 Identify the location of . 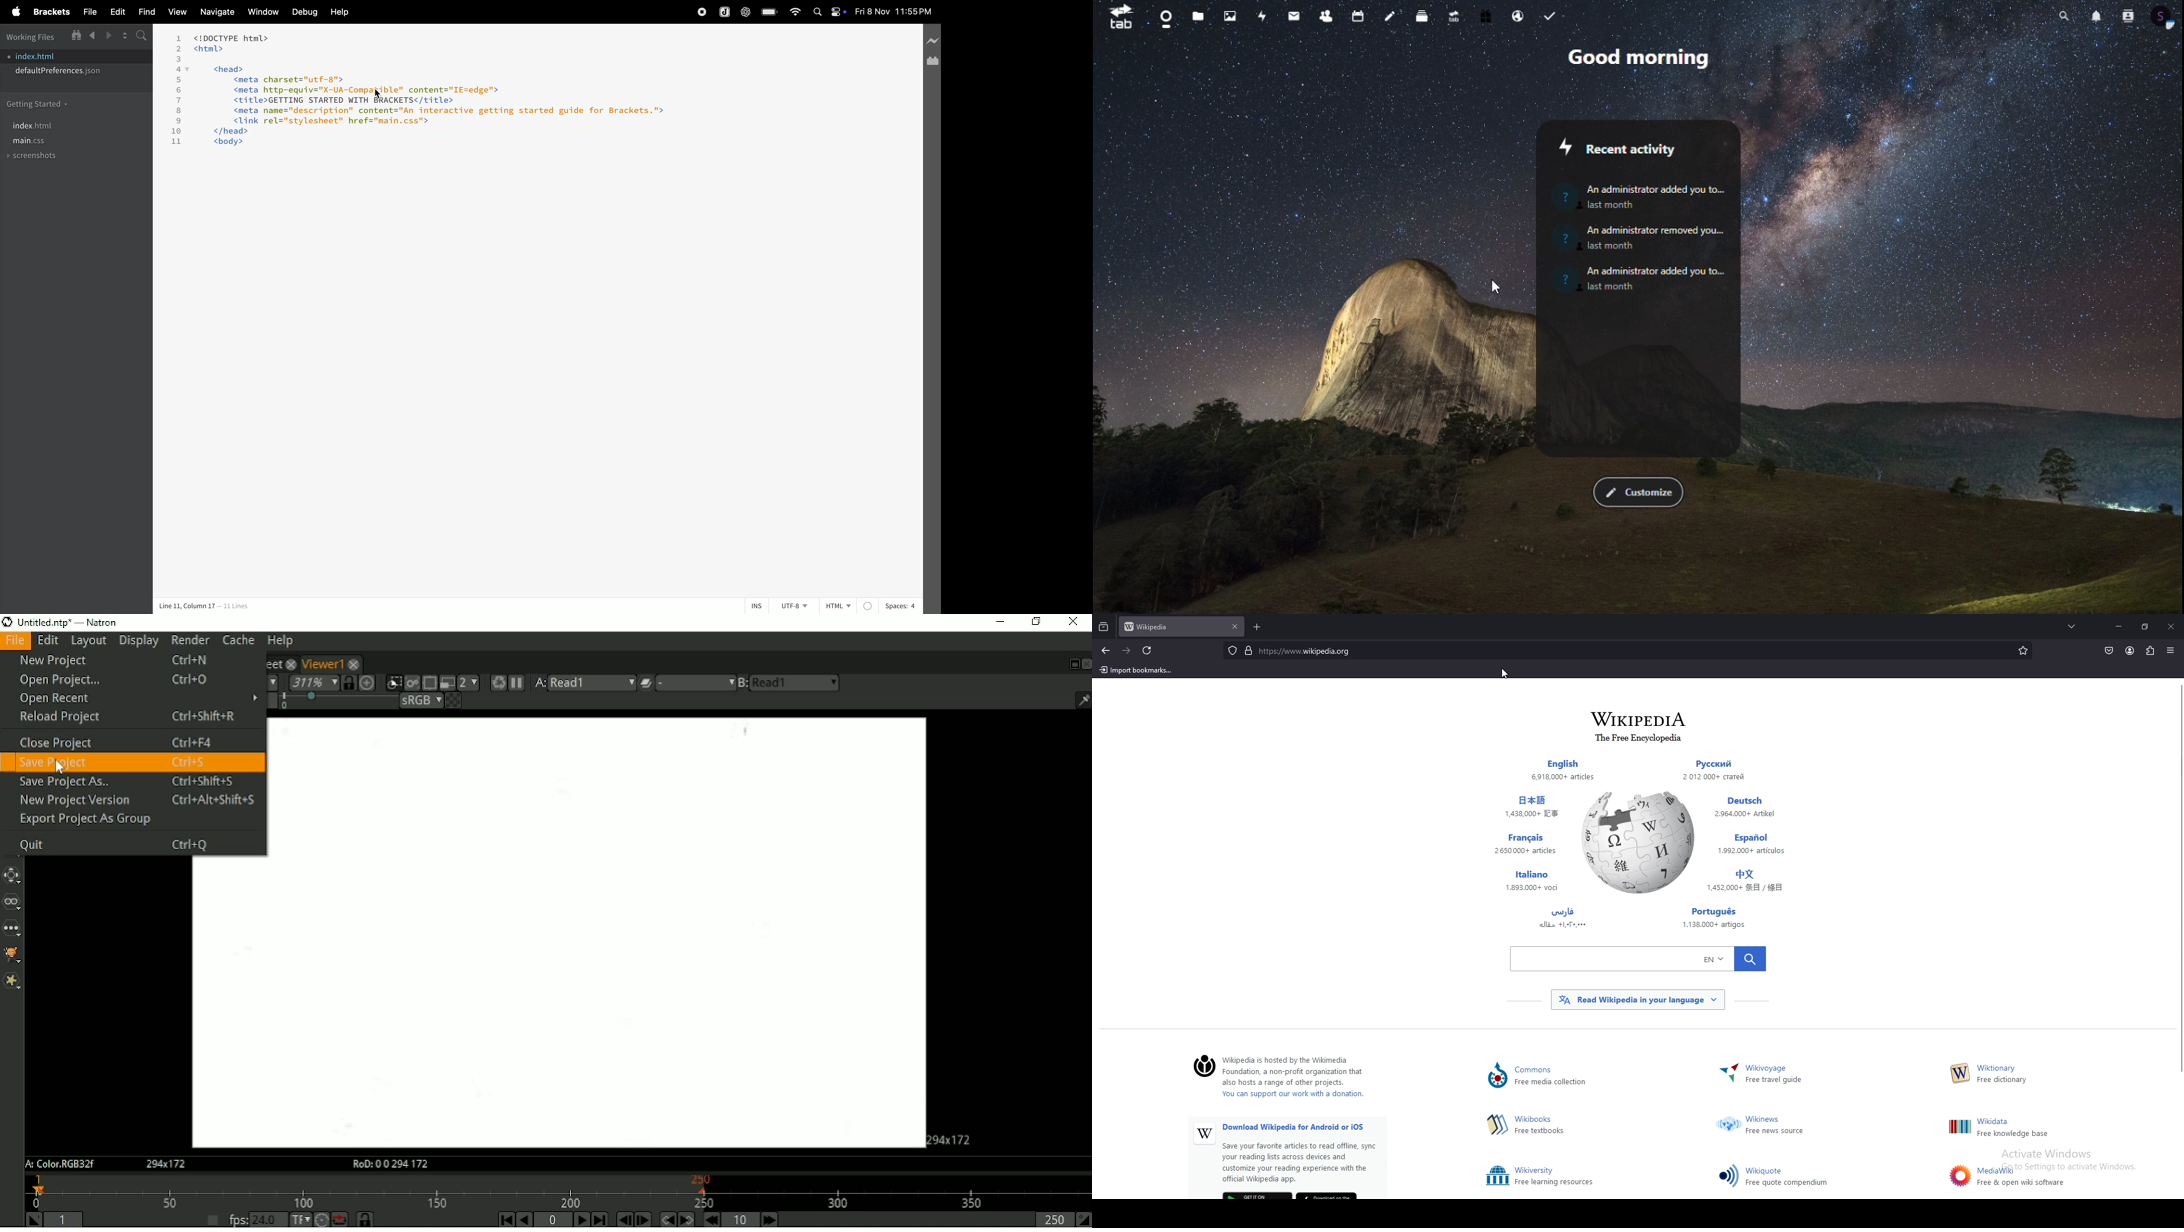
(1498, 1077).